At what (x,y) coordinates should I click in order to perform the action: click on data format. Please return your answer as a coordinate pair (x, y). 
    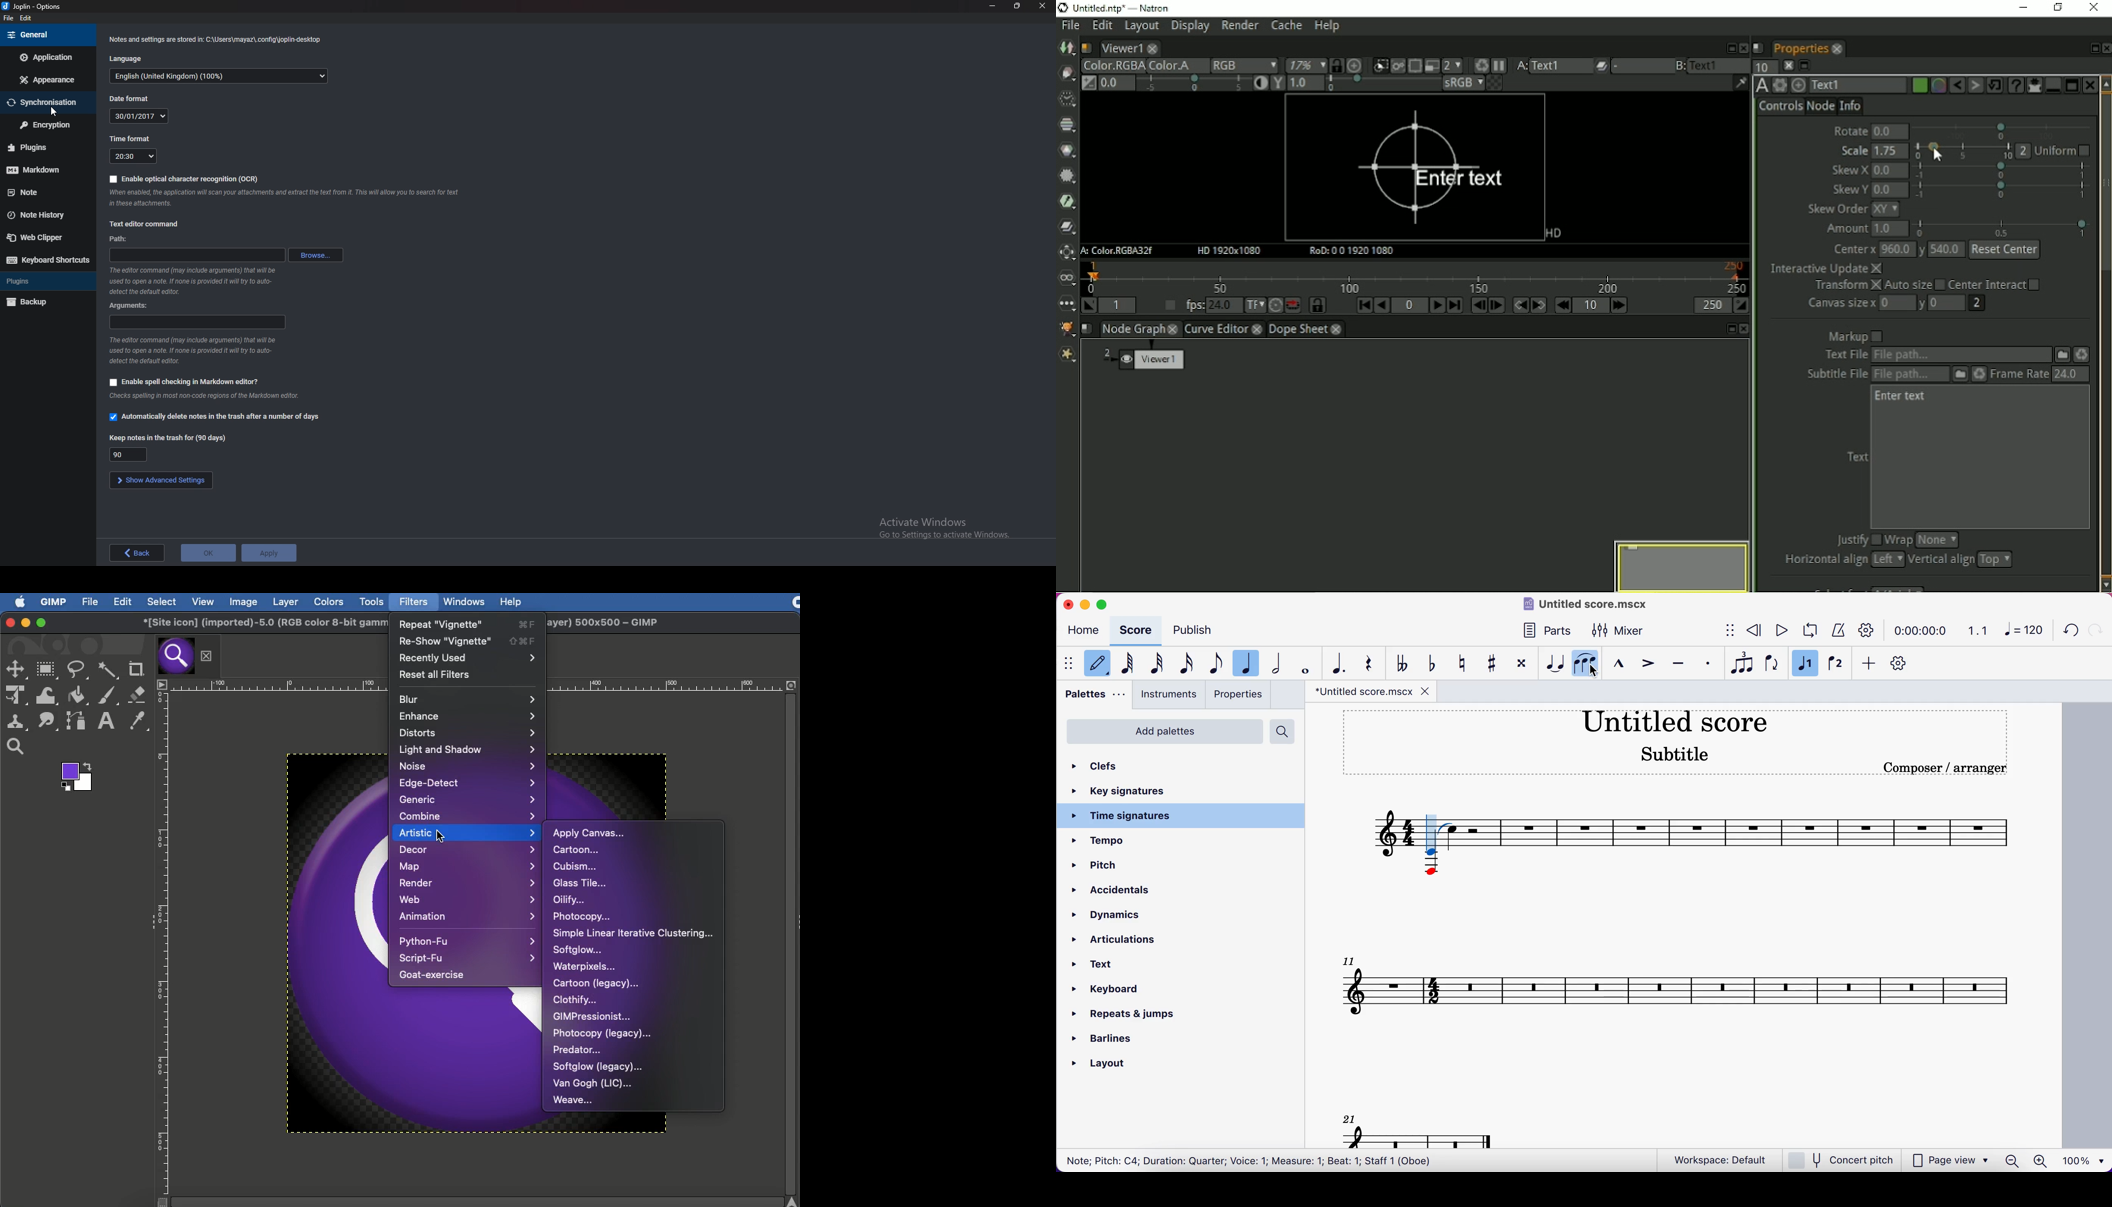
    Looking at the image, I should click on (128, 99).